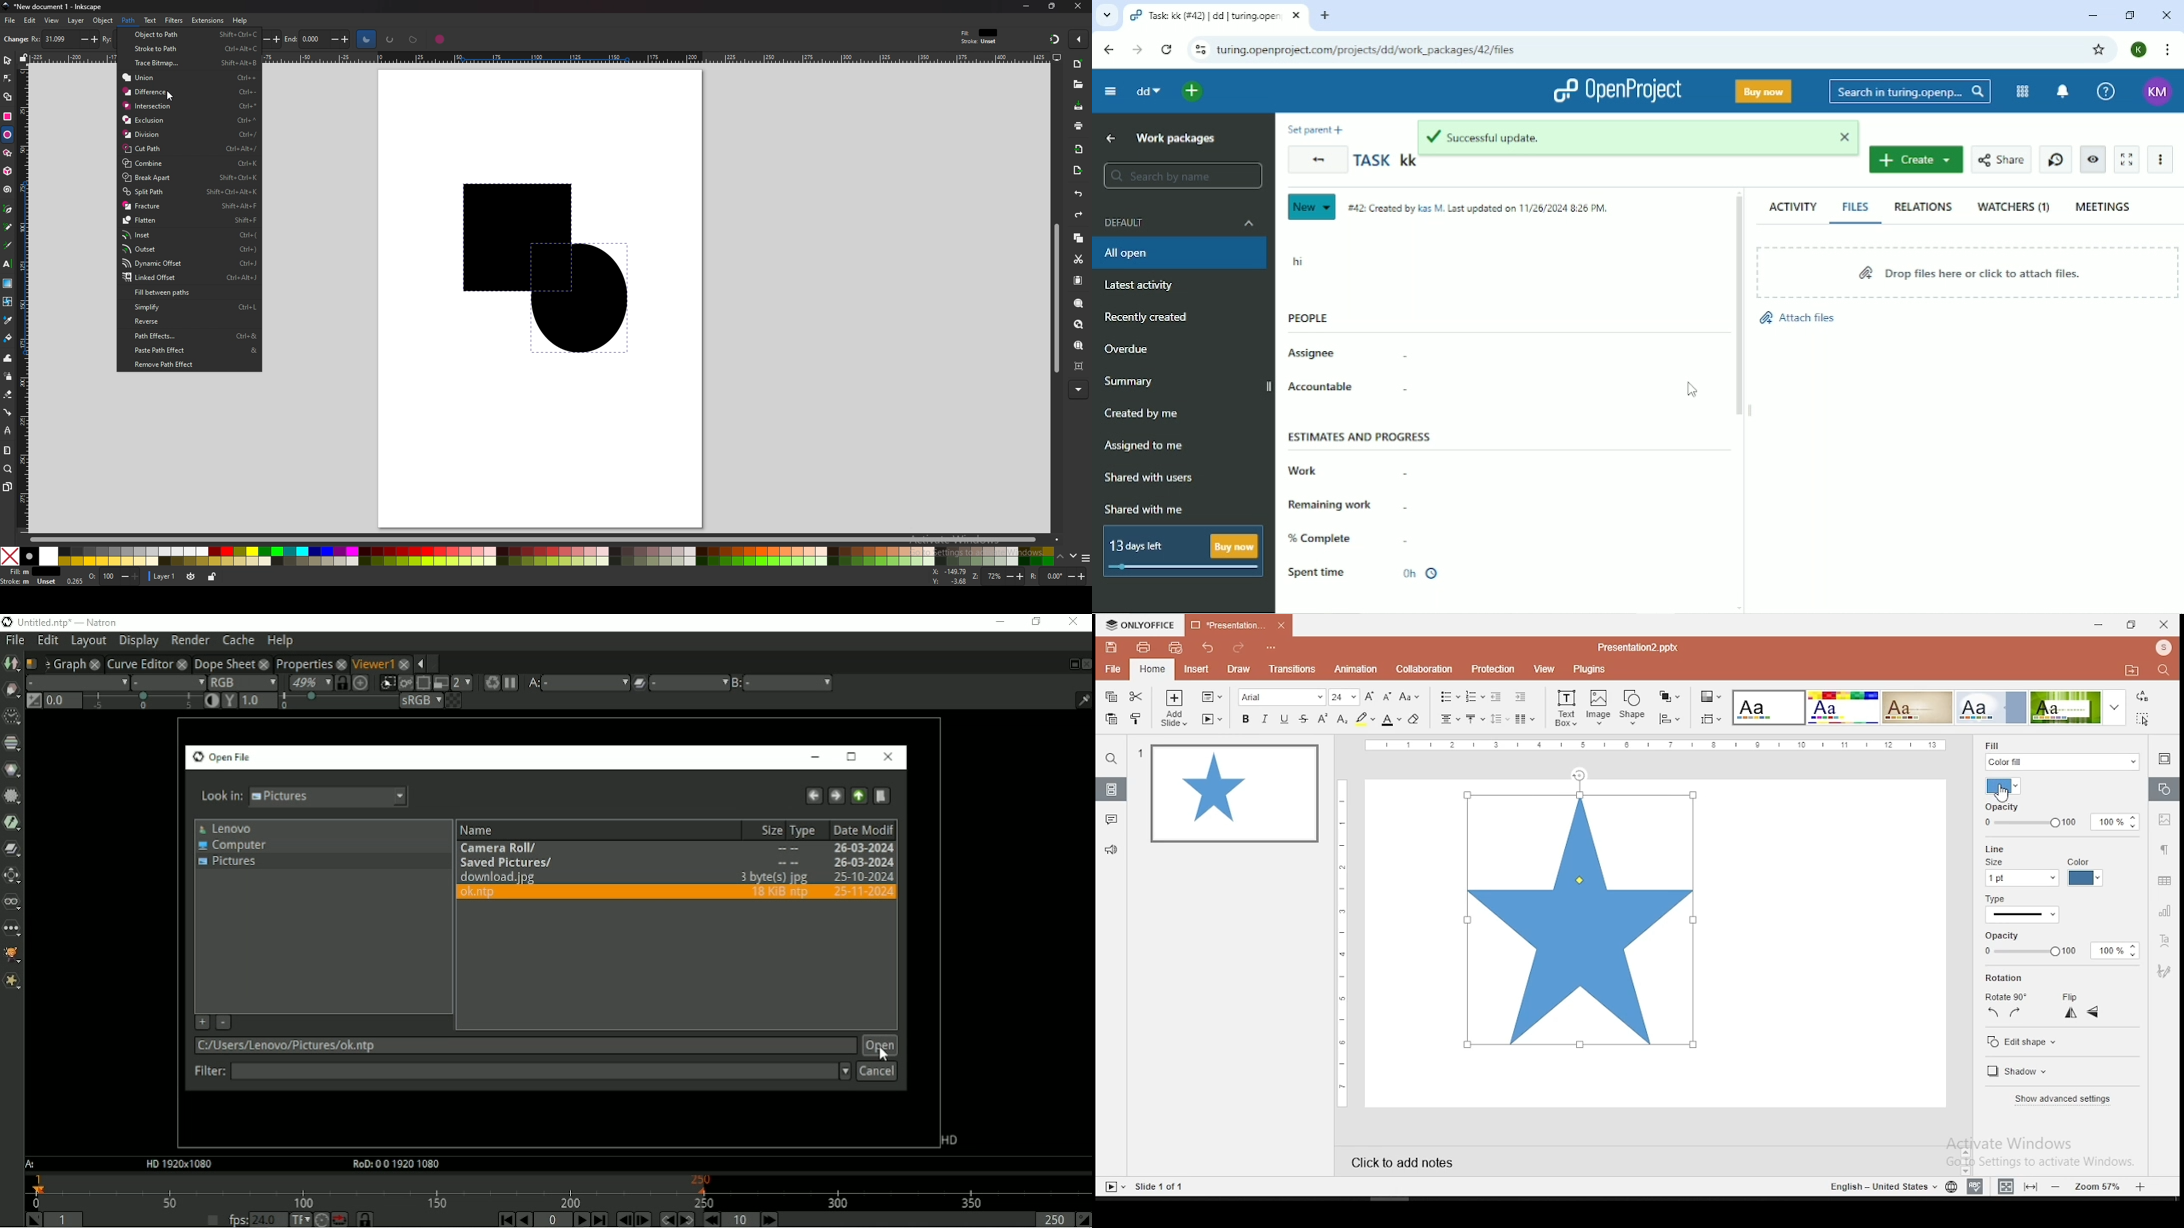 This screenshot has height=1232, width=2184. Describe the element at coordinates (1842, 708) in the screenshot. I see `` at that location.